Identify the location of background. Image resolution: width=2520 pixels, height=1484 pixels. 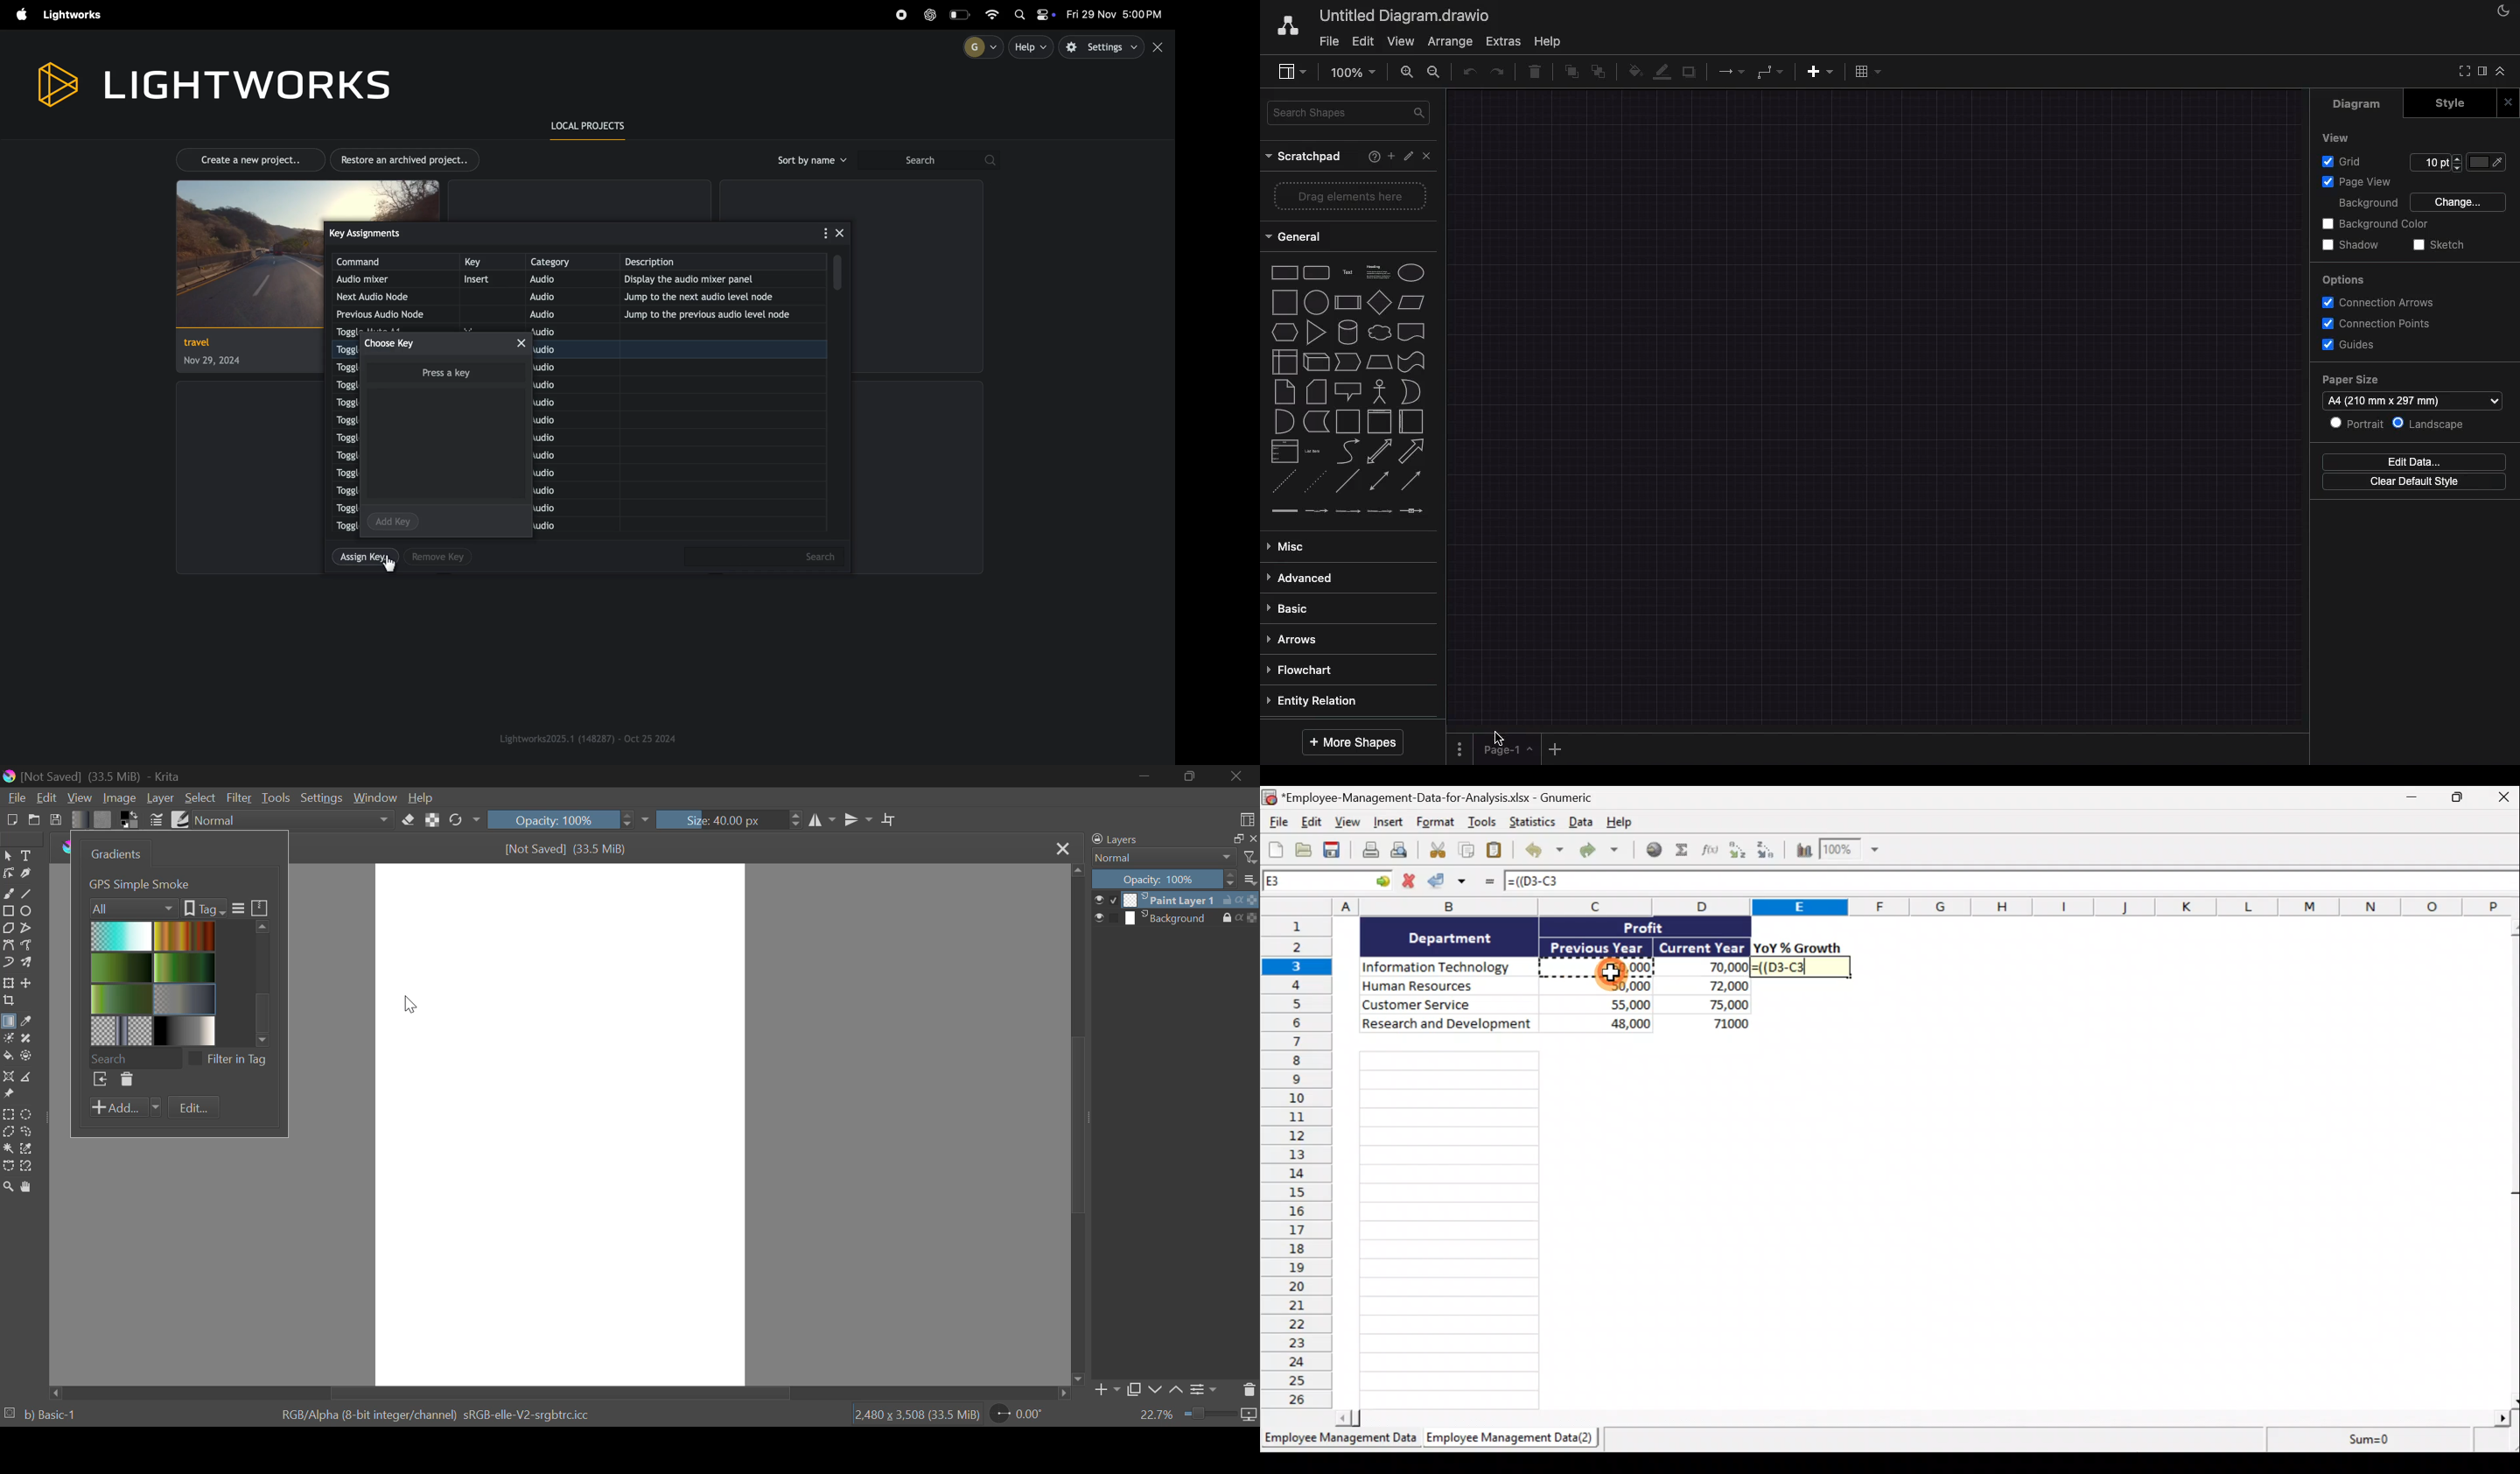
(2366, 203).